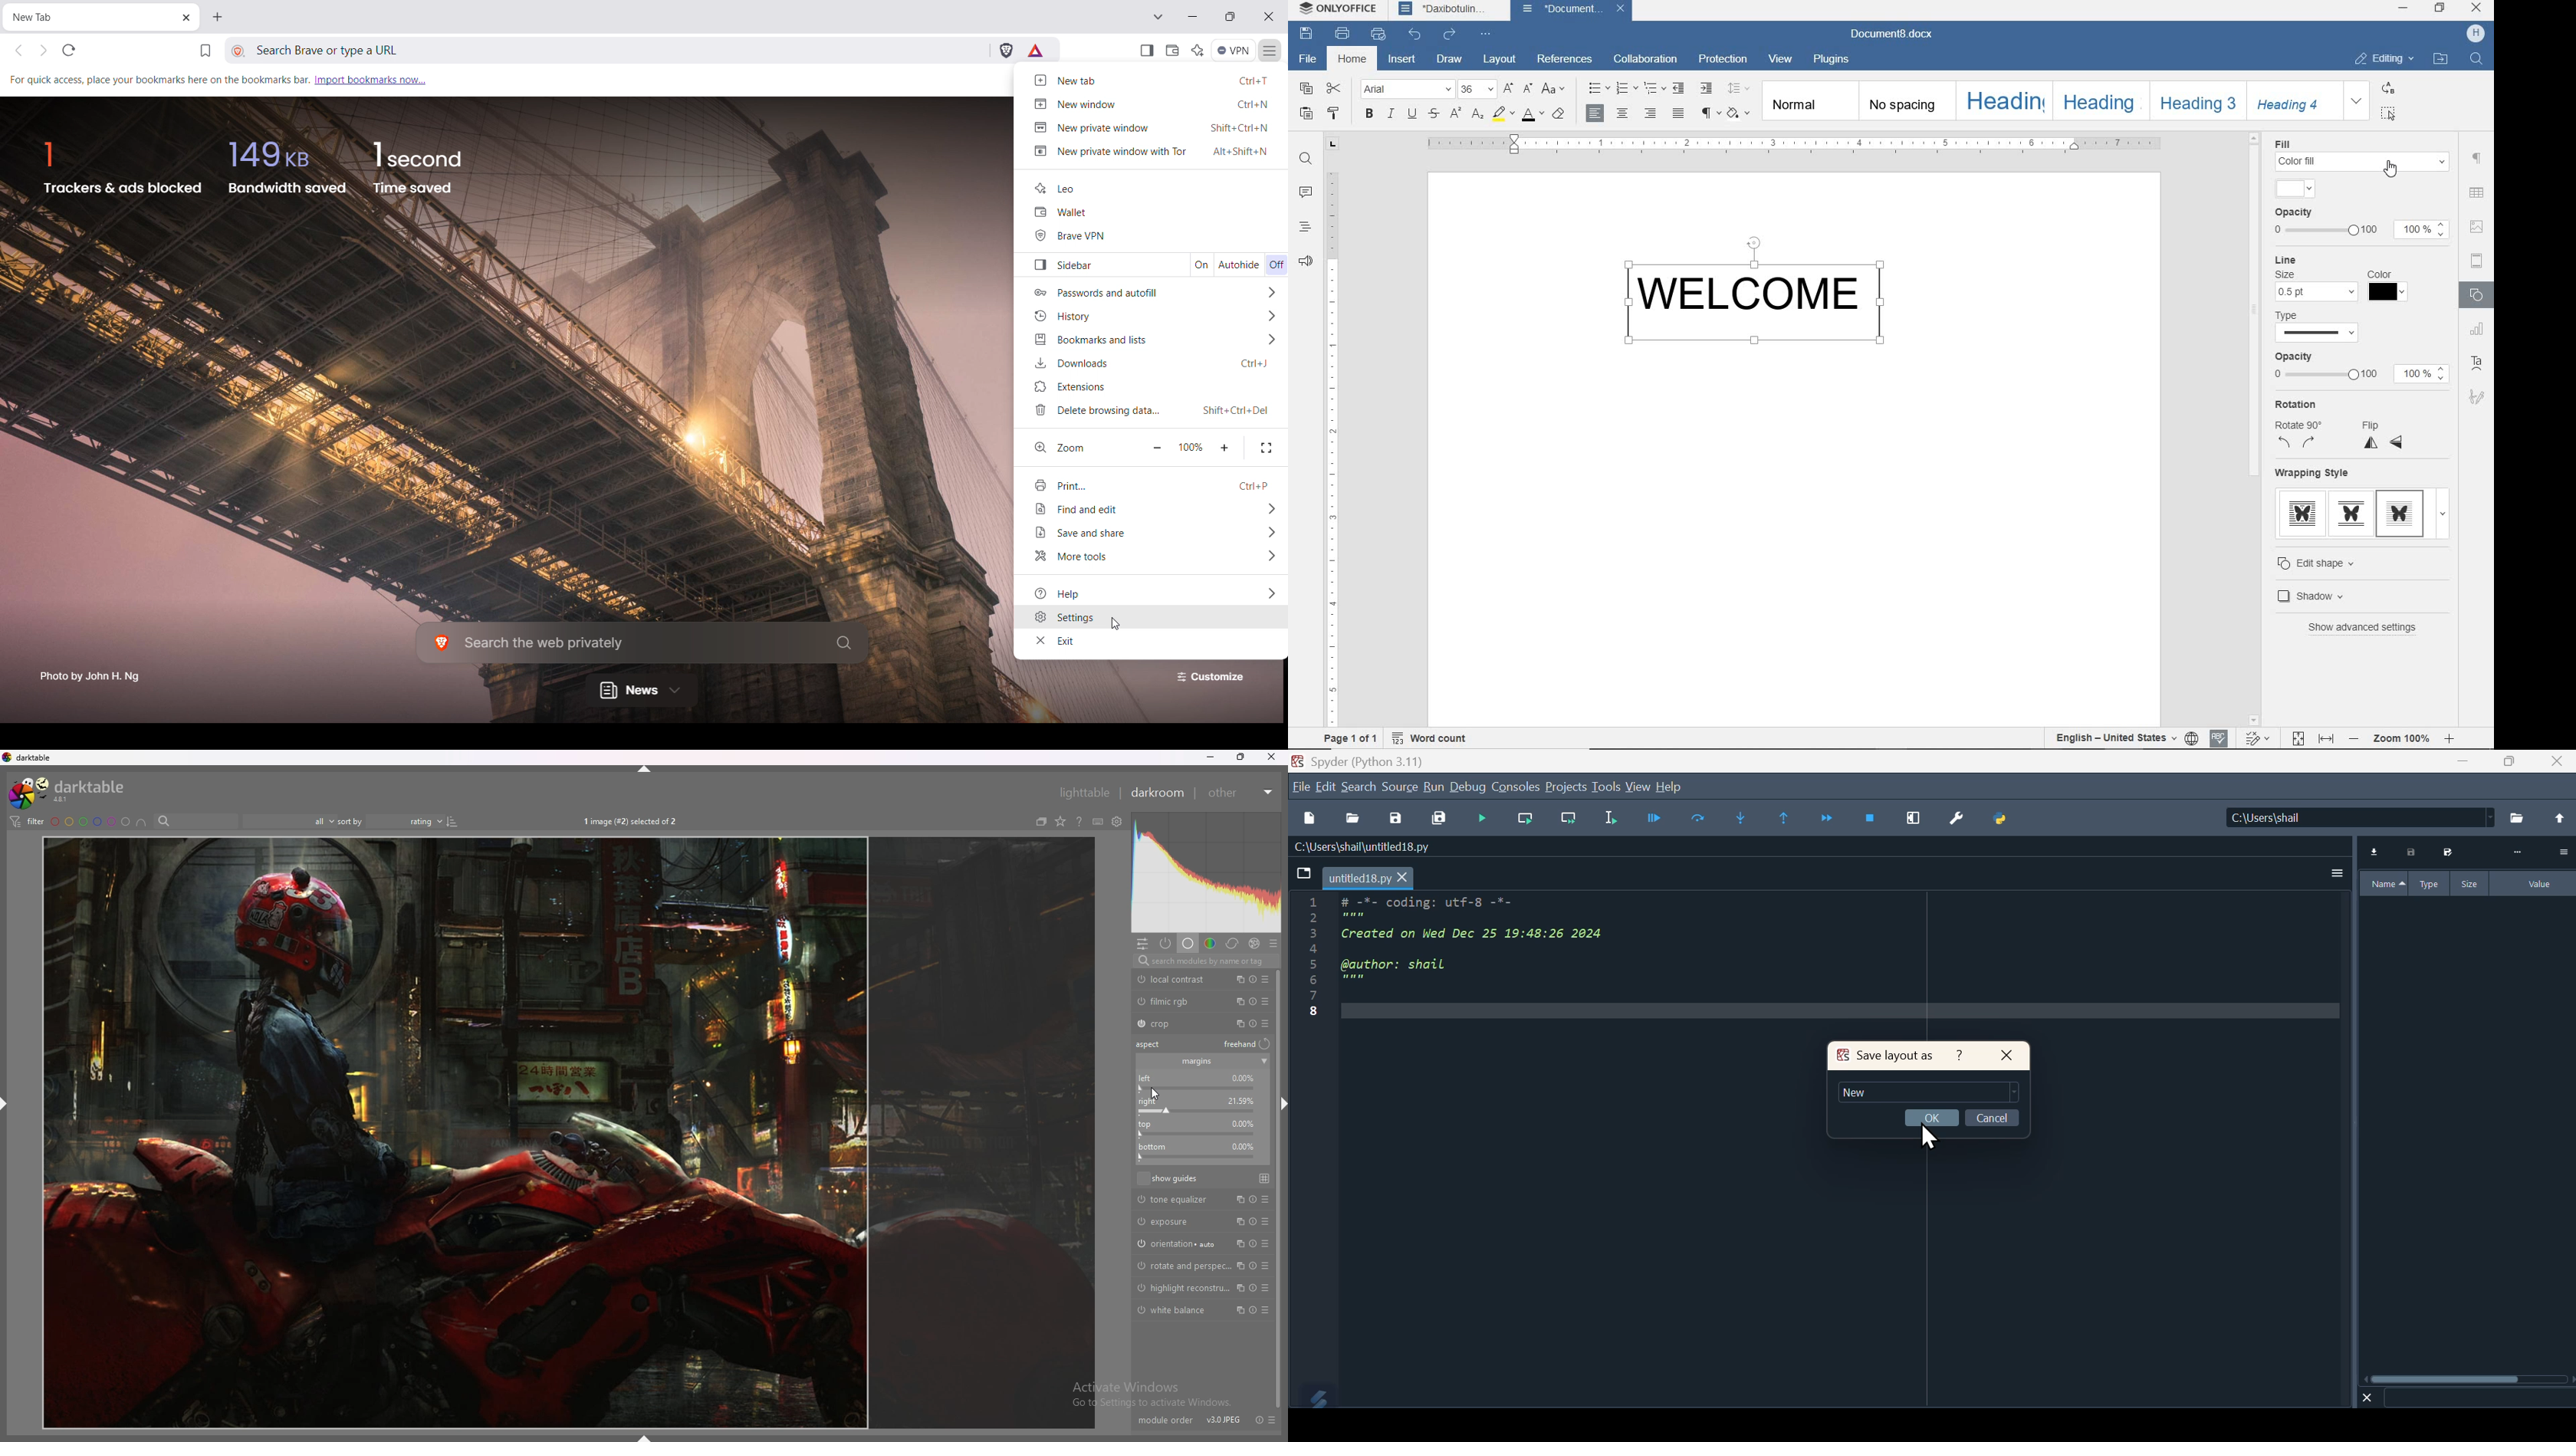 The image size is (2576, 1456). I want to click on reset, so click(1254, 1001).